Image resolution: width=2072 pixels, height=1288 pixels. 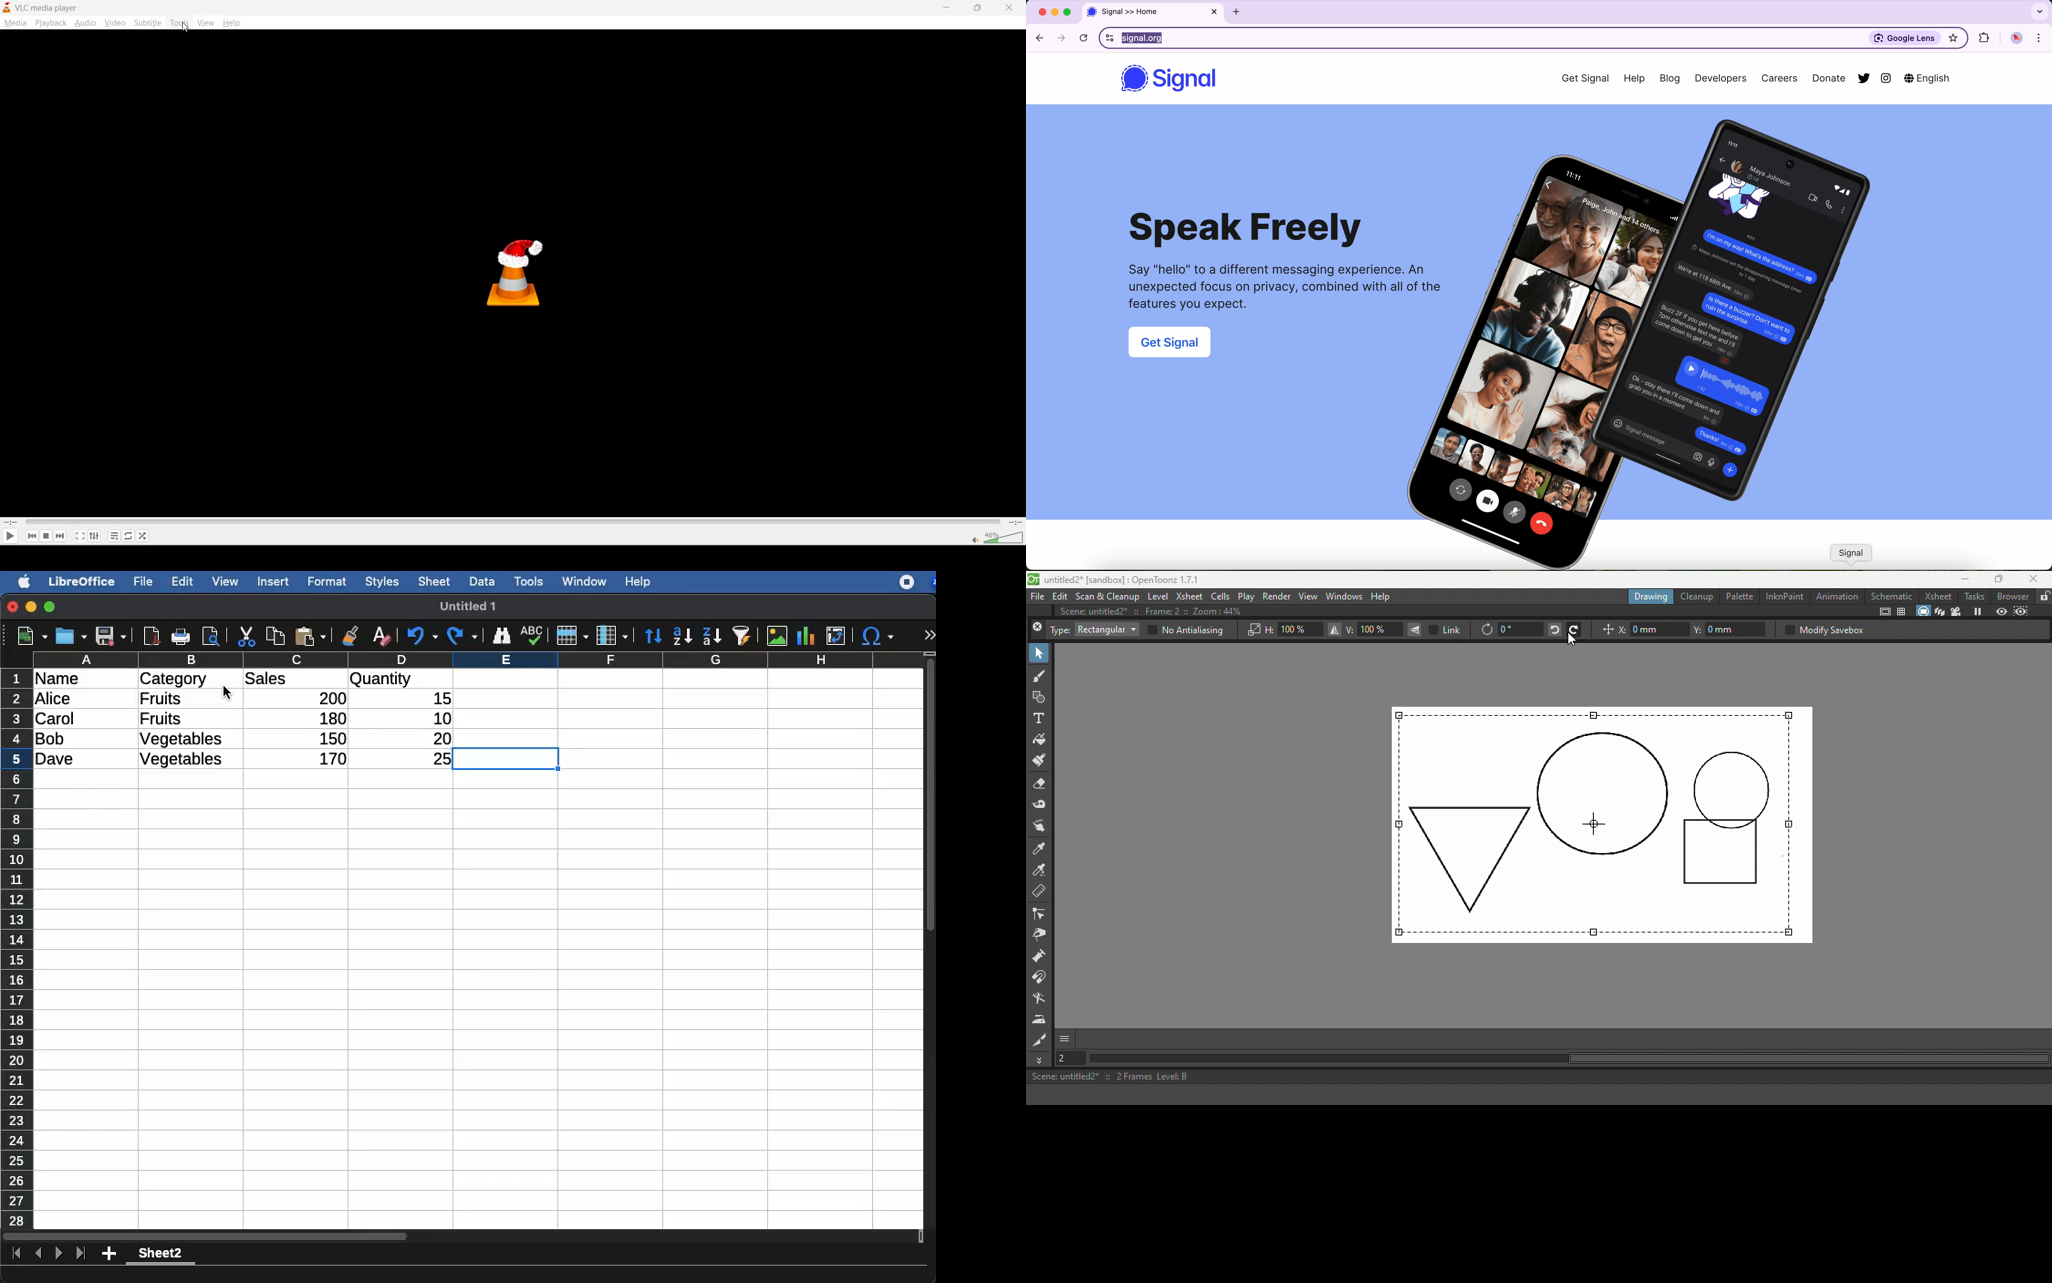 I want to click on row, so click(x=571, y=636).